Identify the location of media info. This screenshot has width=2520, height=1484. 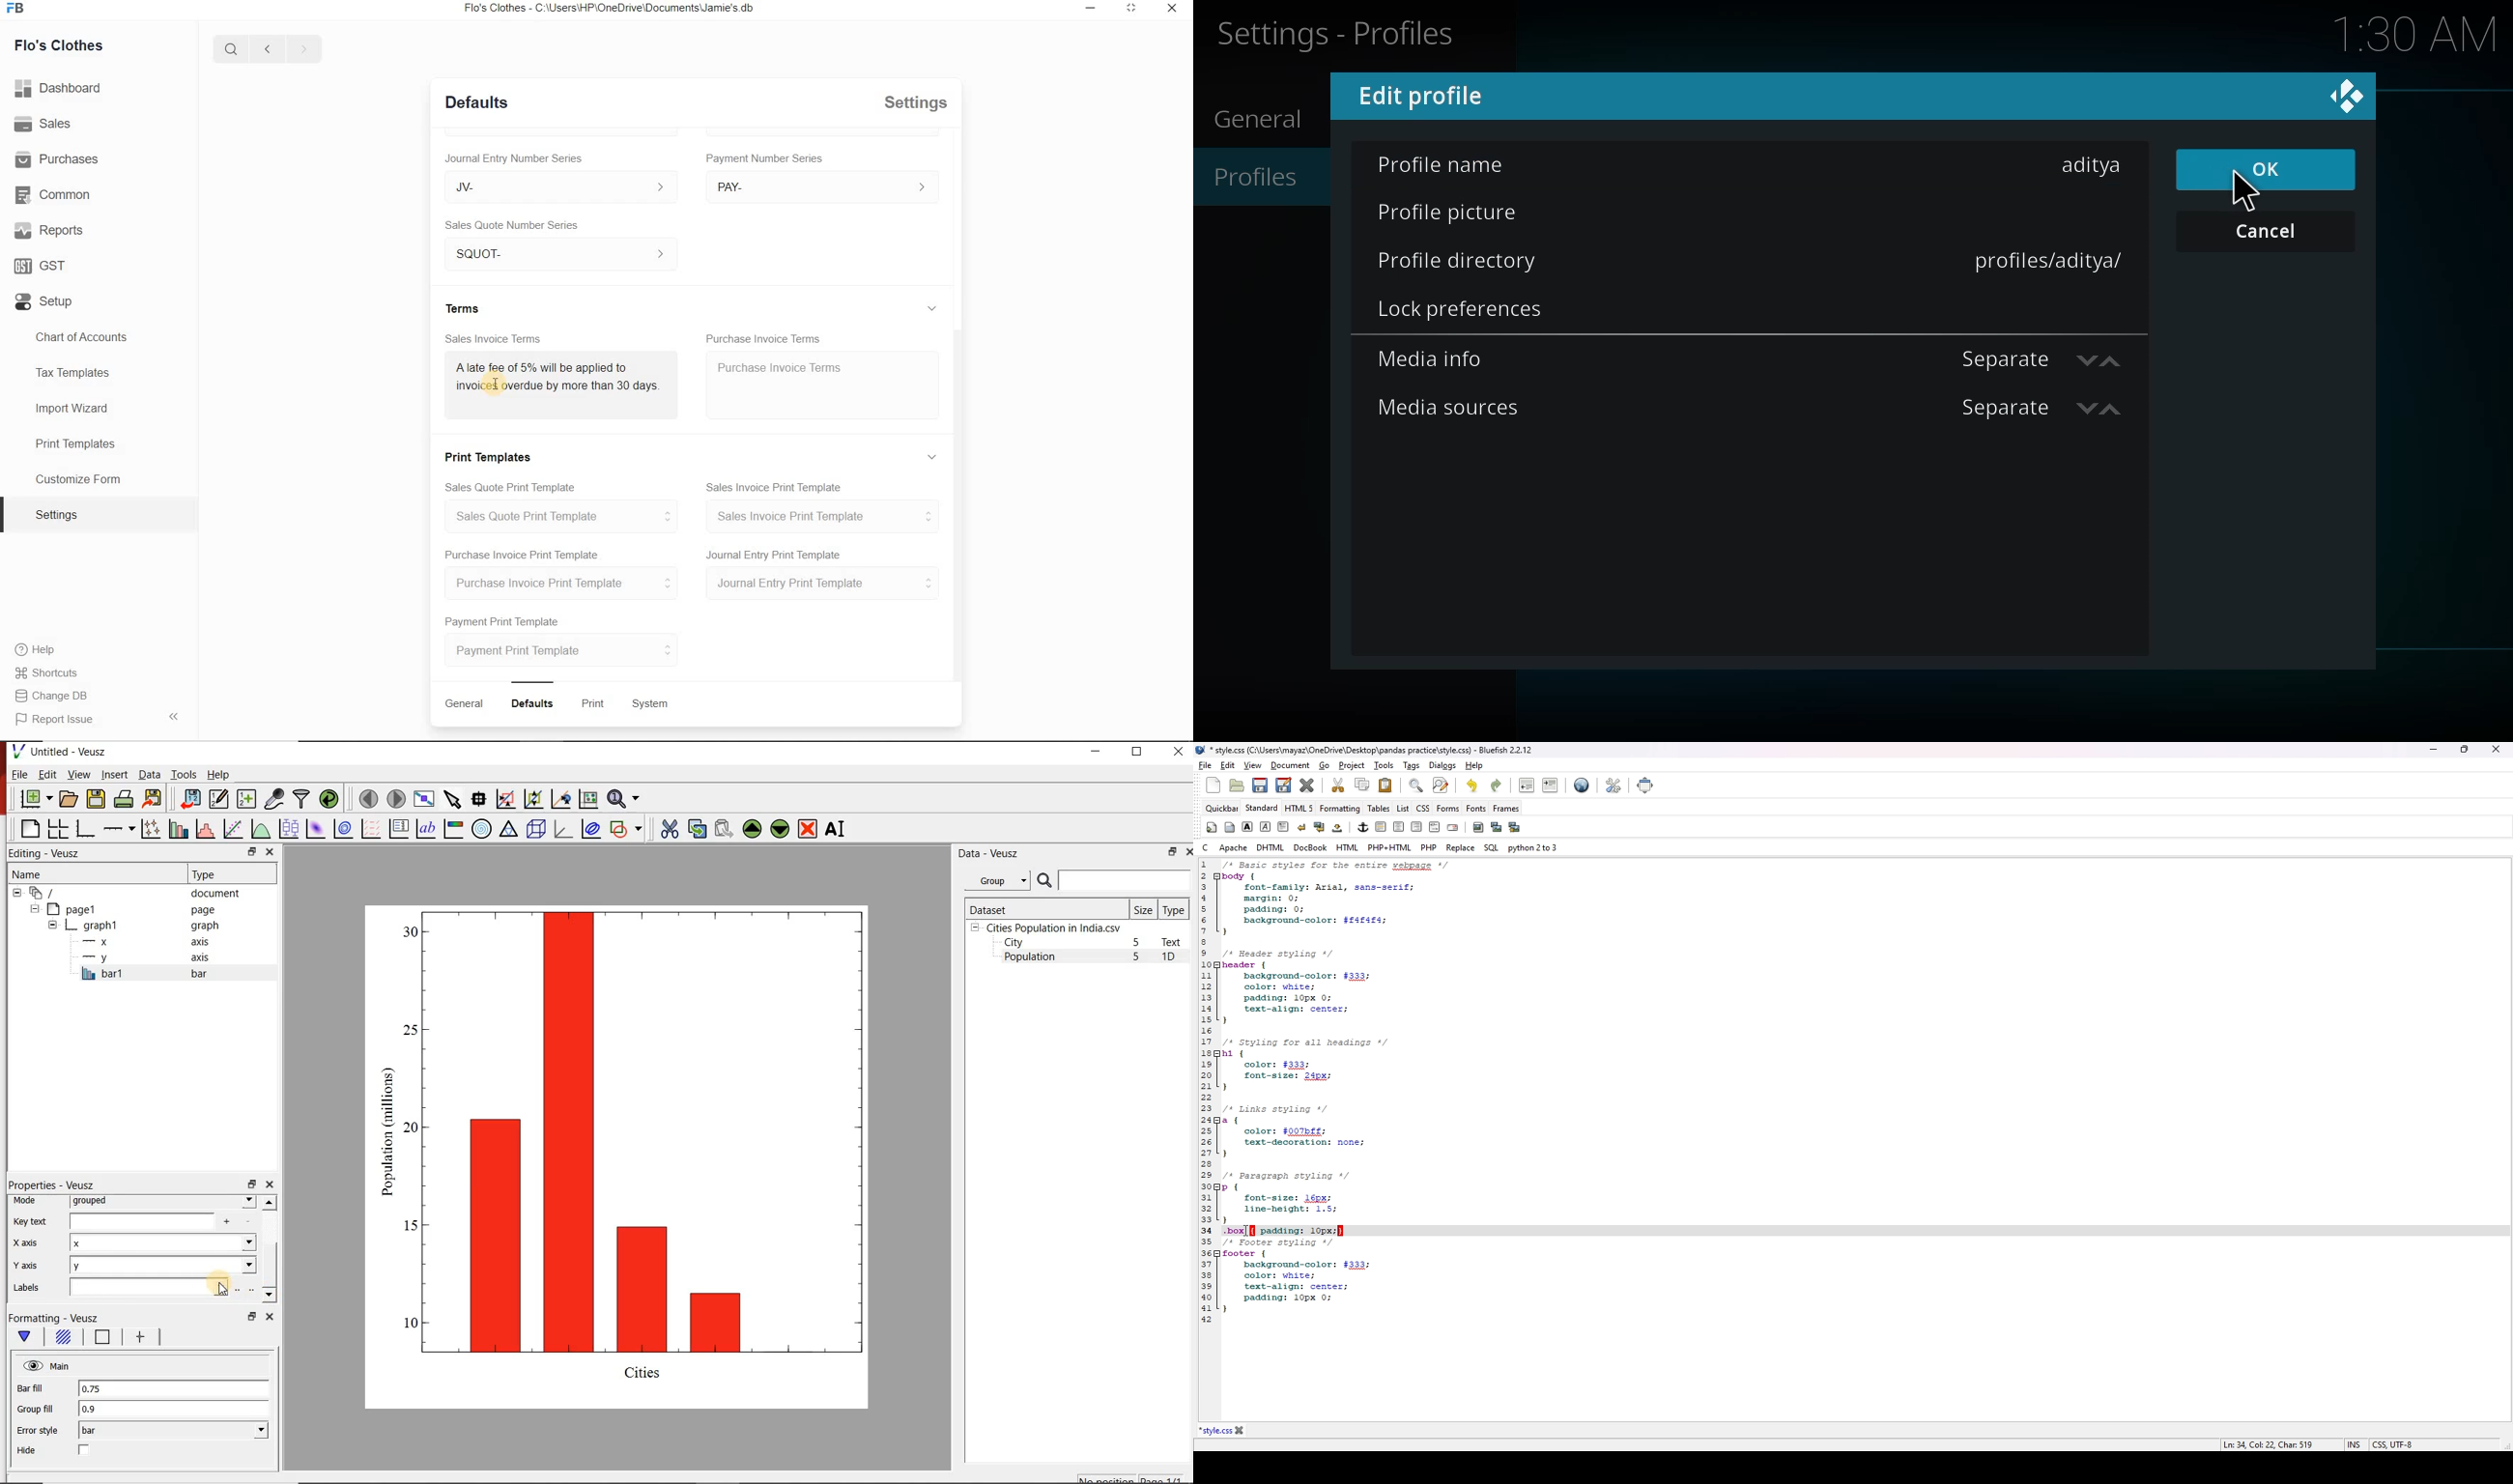
(1440, 357).